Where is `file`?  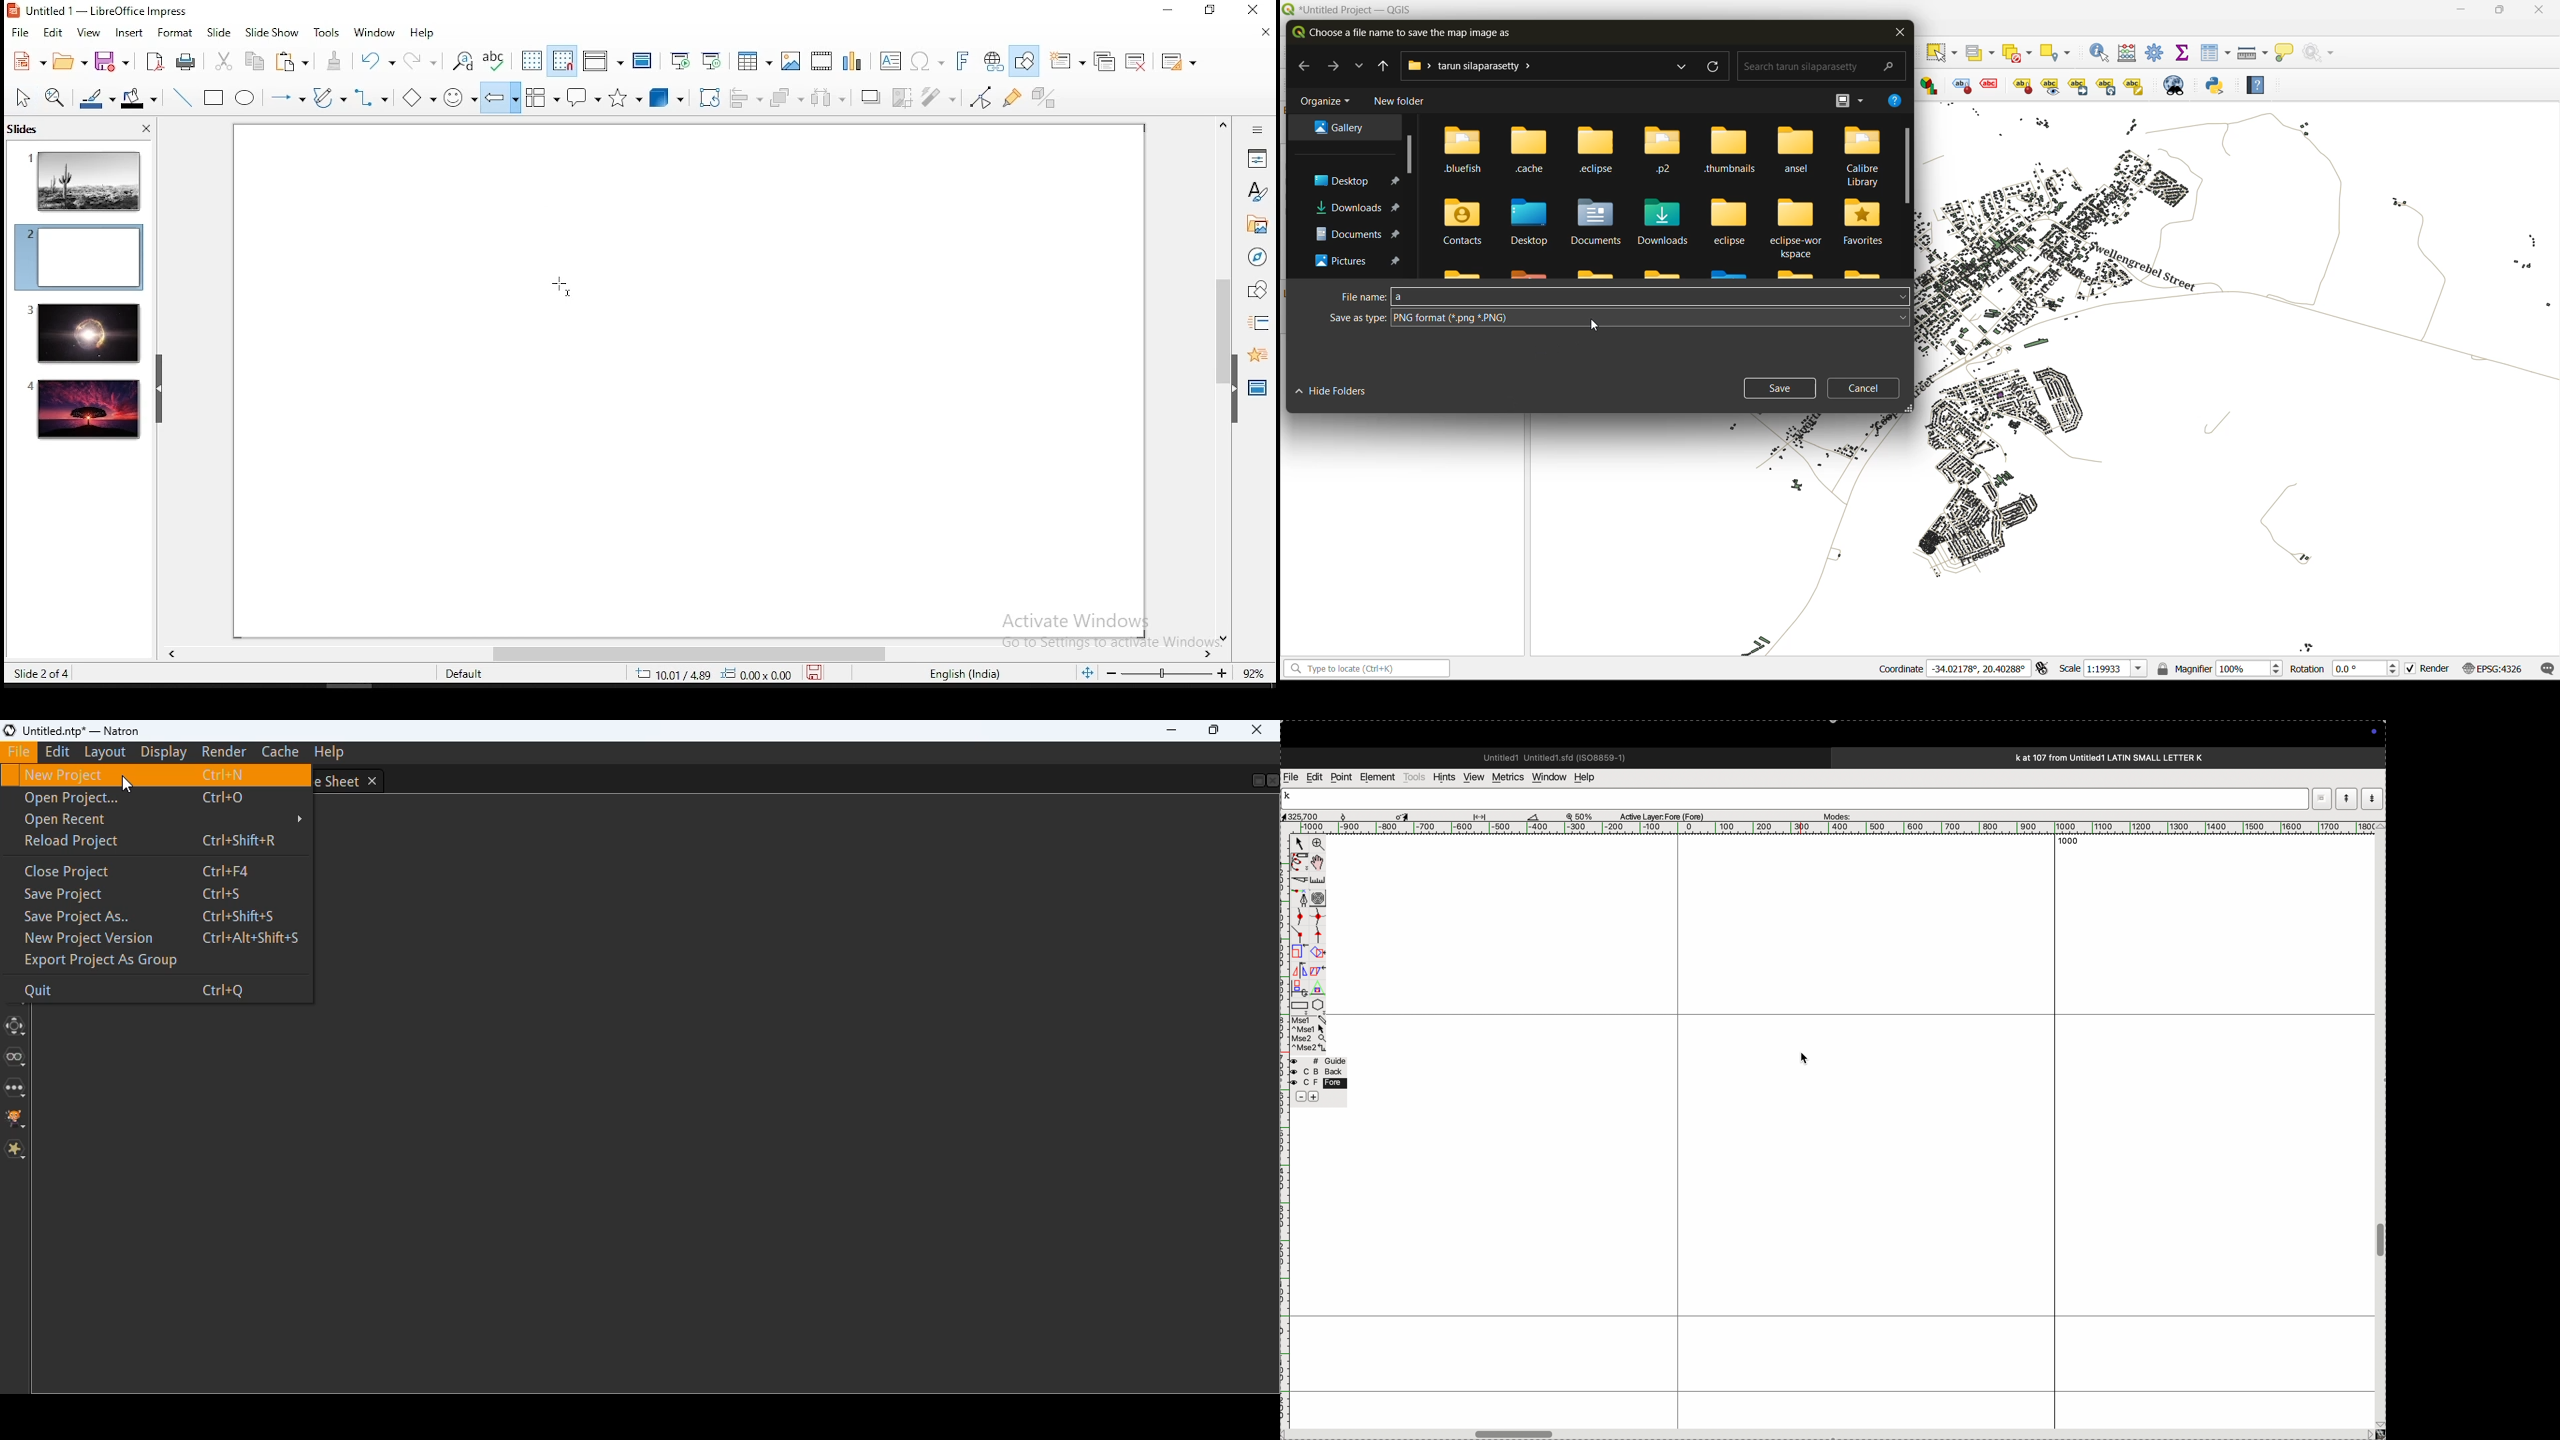 file is located at coordinates (1291, 777).